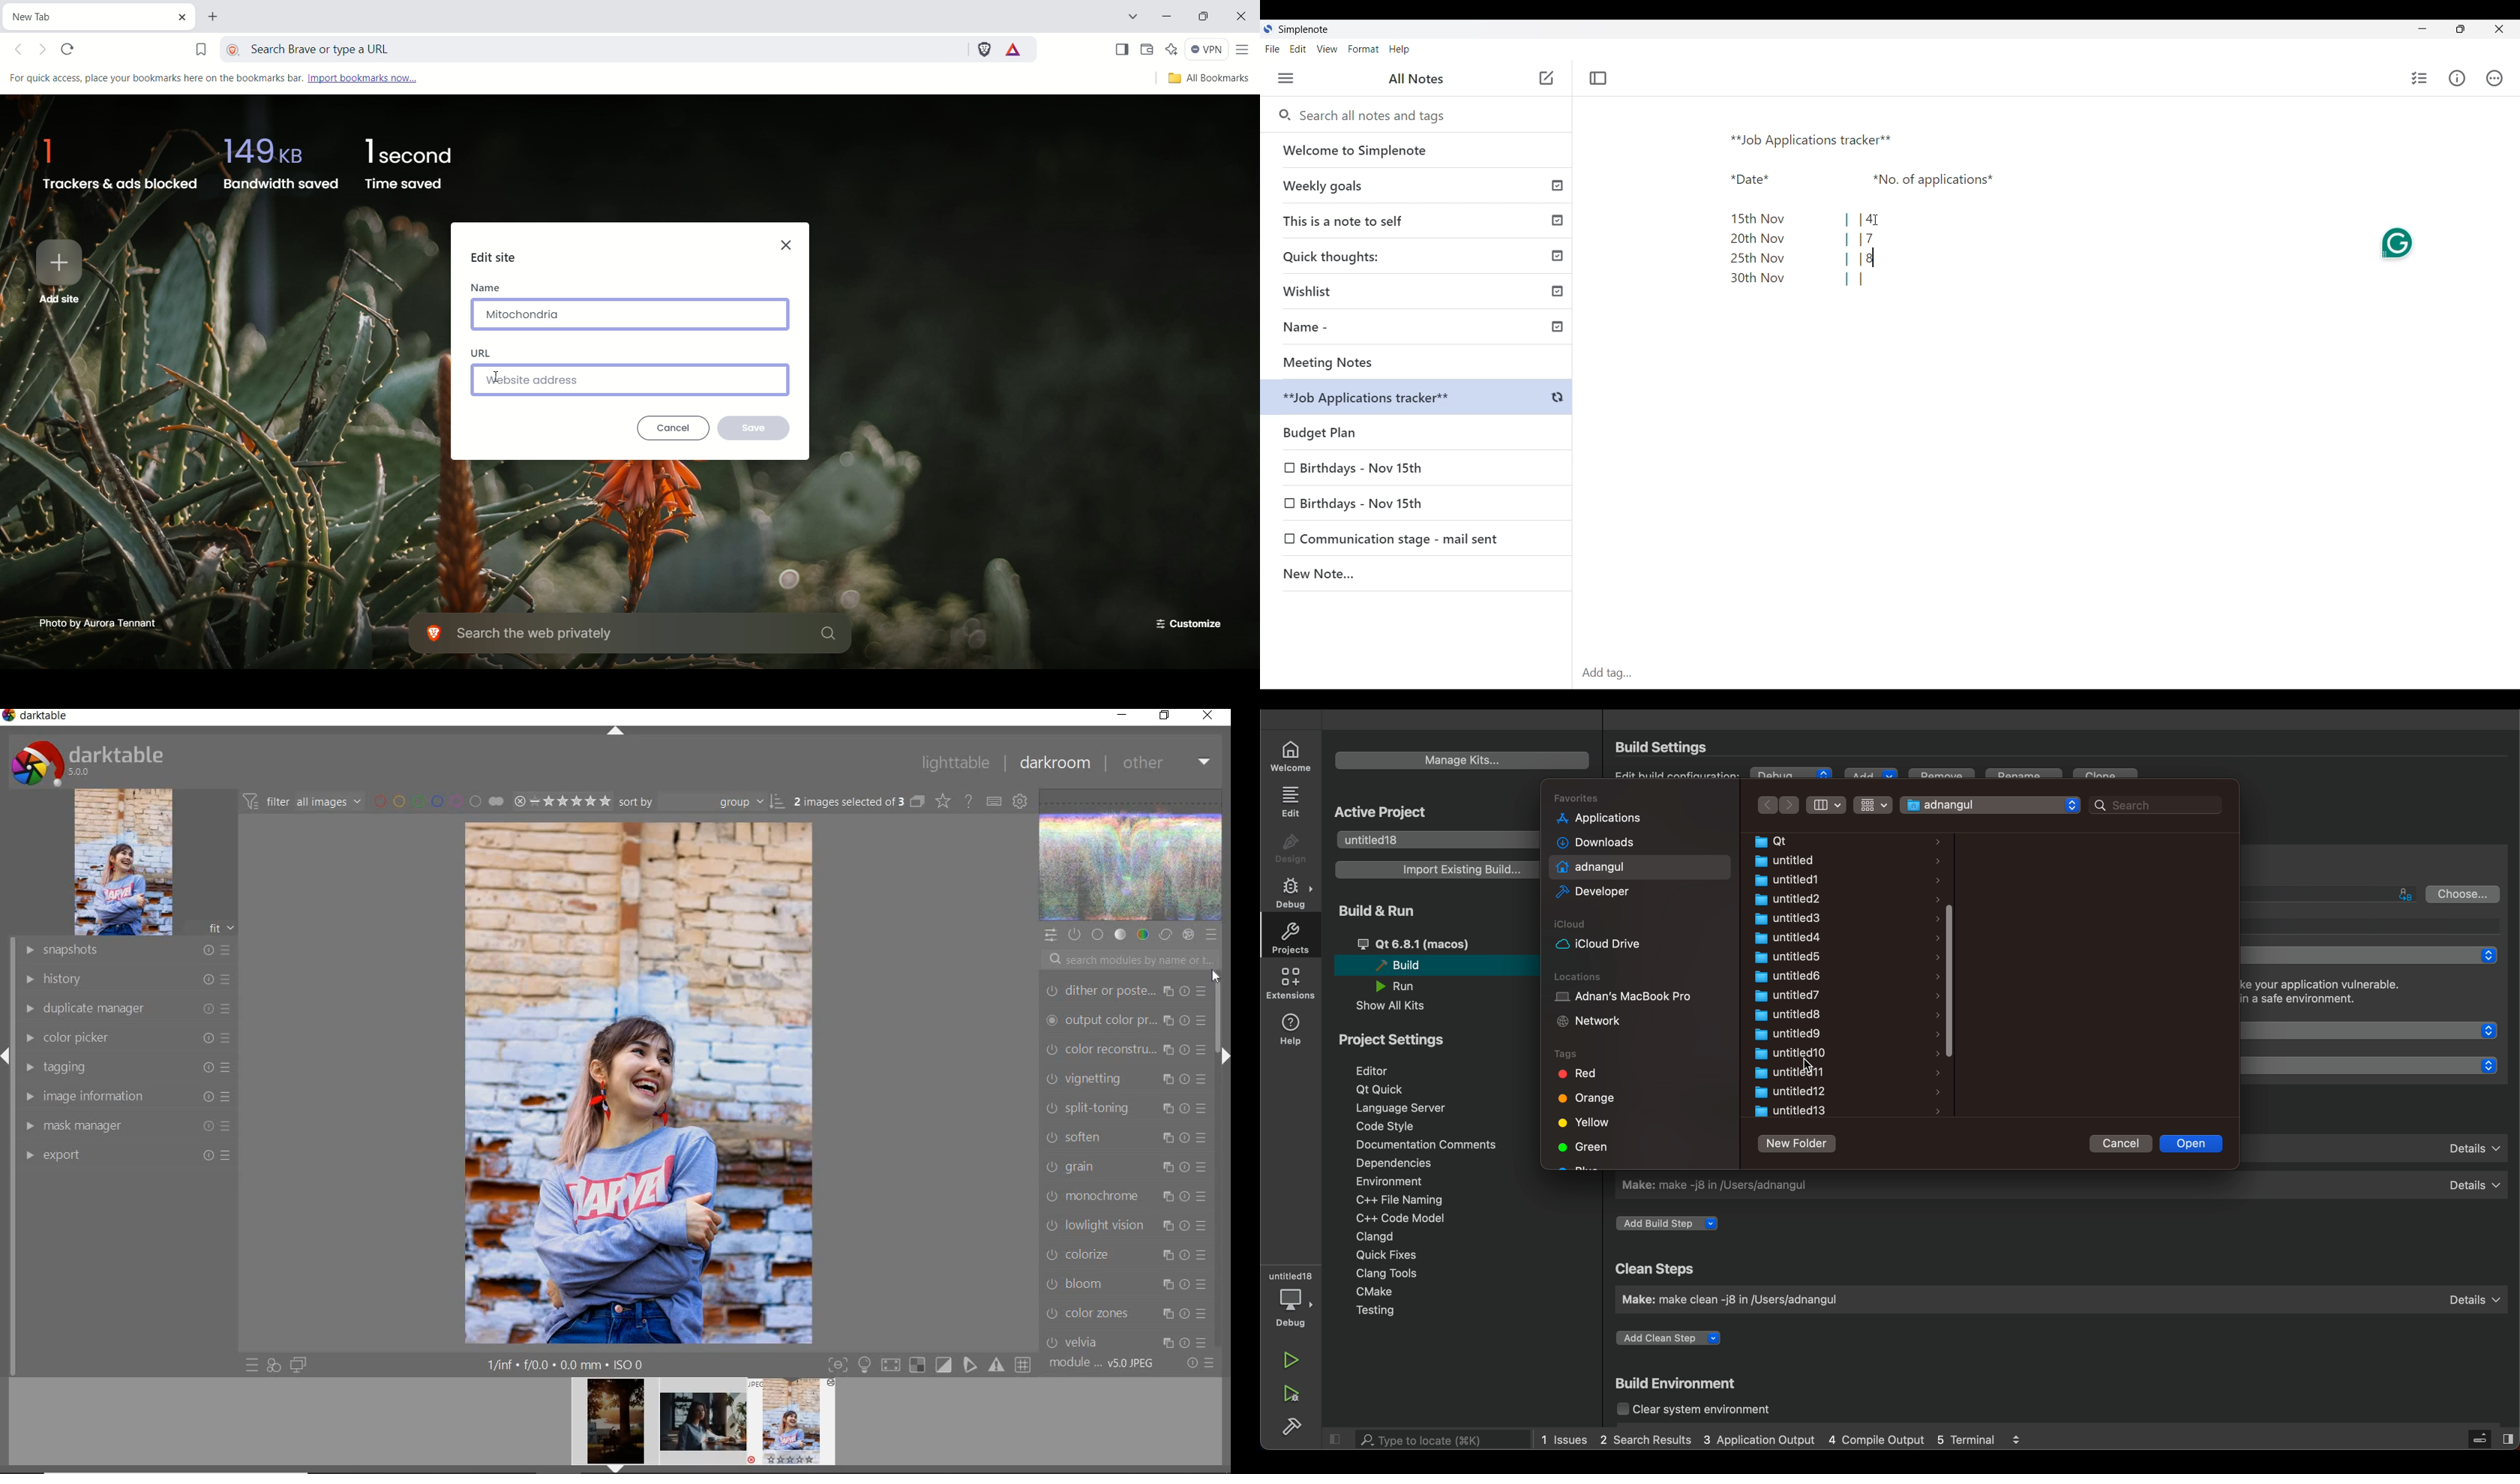  What do you see at coordinates (1291, 753) in the screenshot?
I see `welcome` at bounding box center [1291, 753].